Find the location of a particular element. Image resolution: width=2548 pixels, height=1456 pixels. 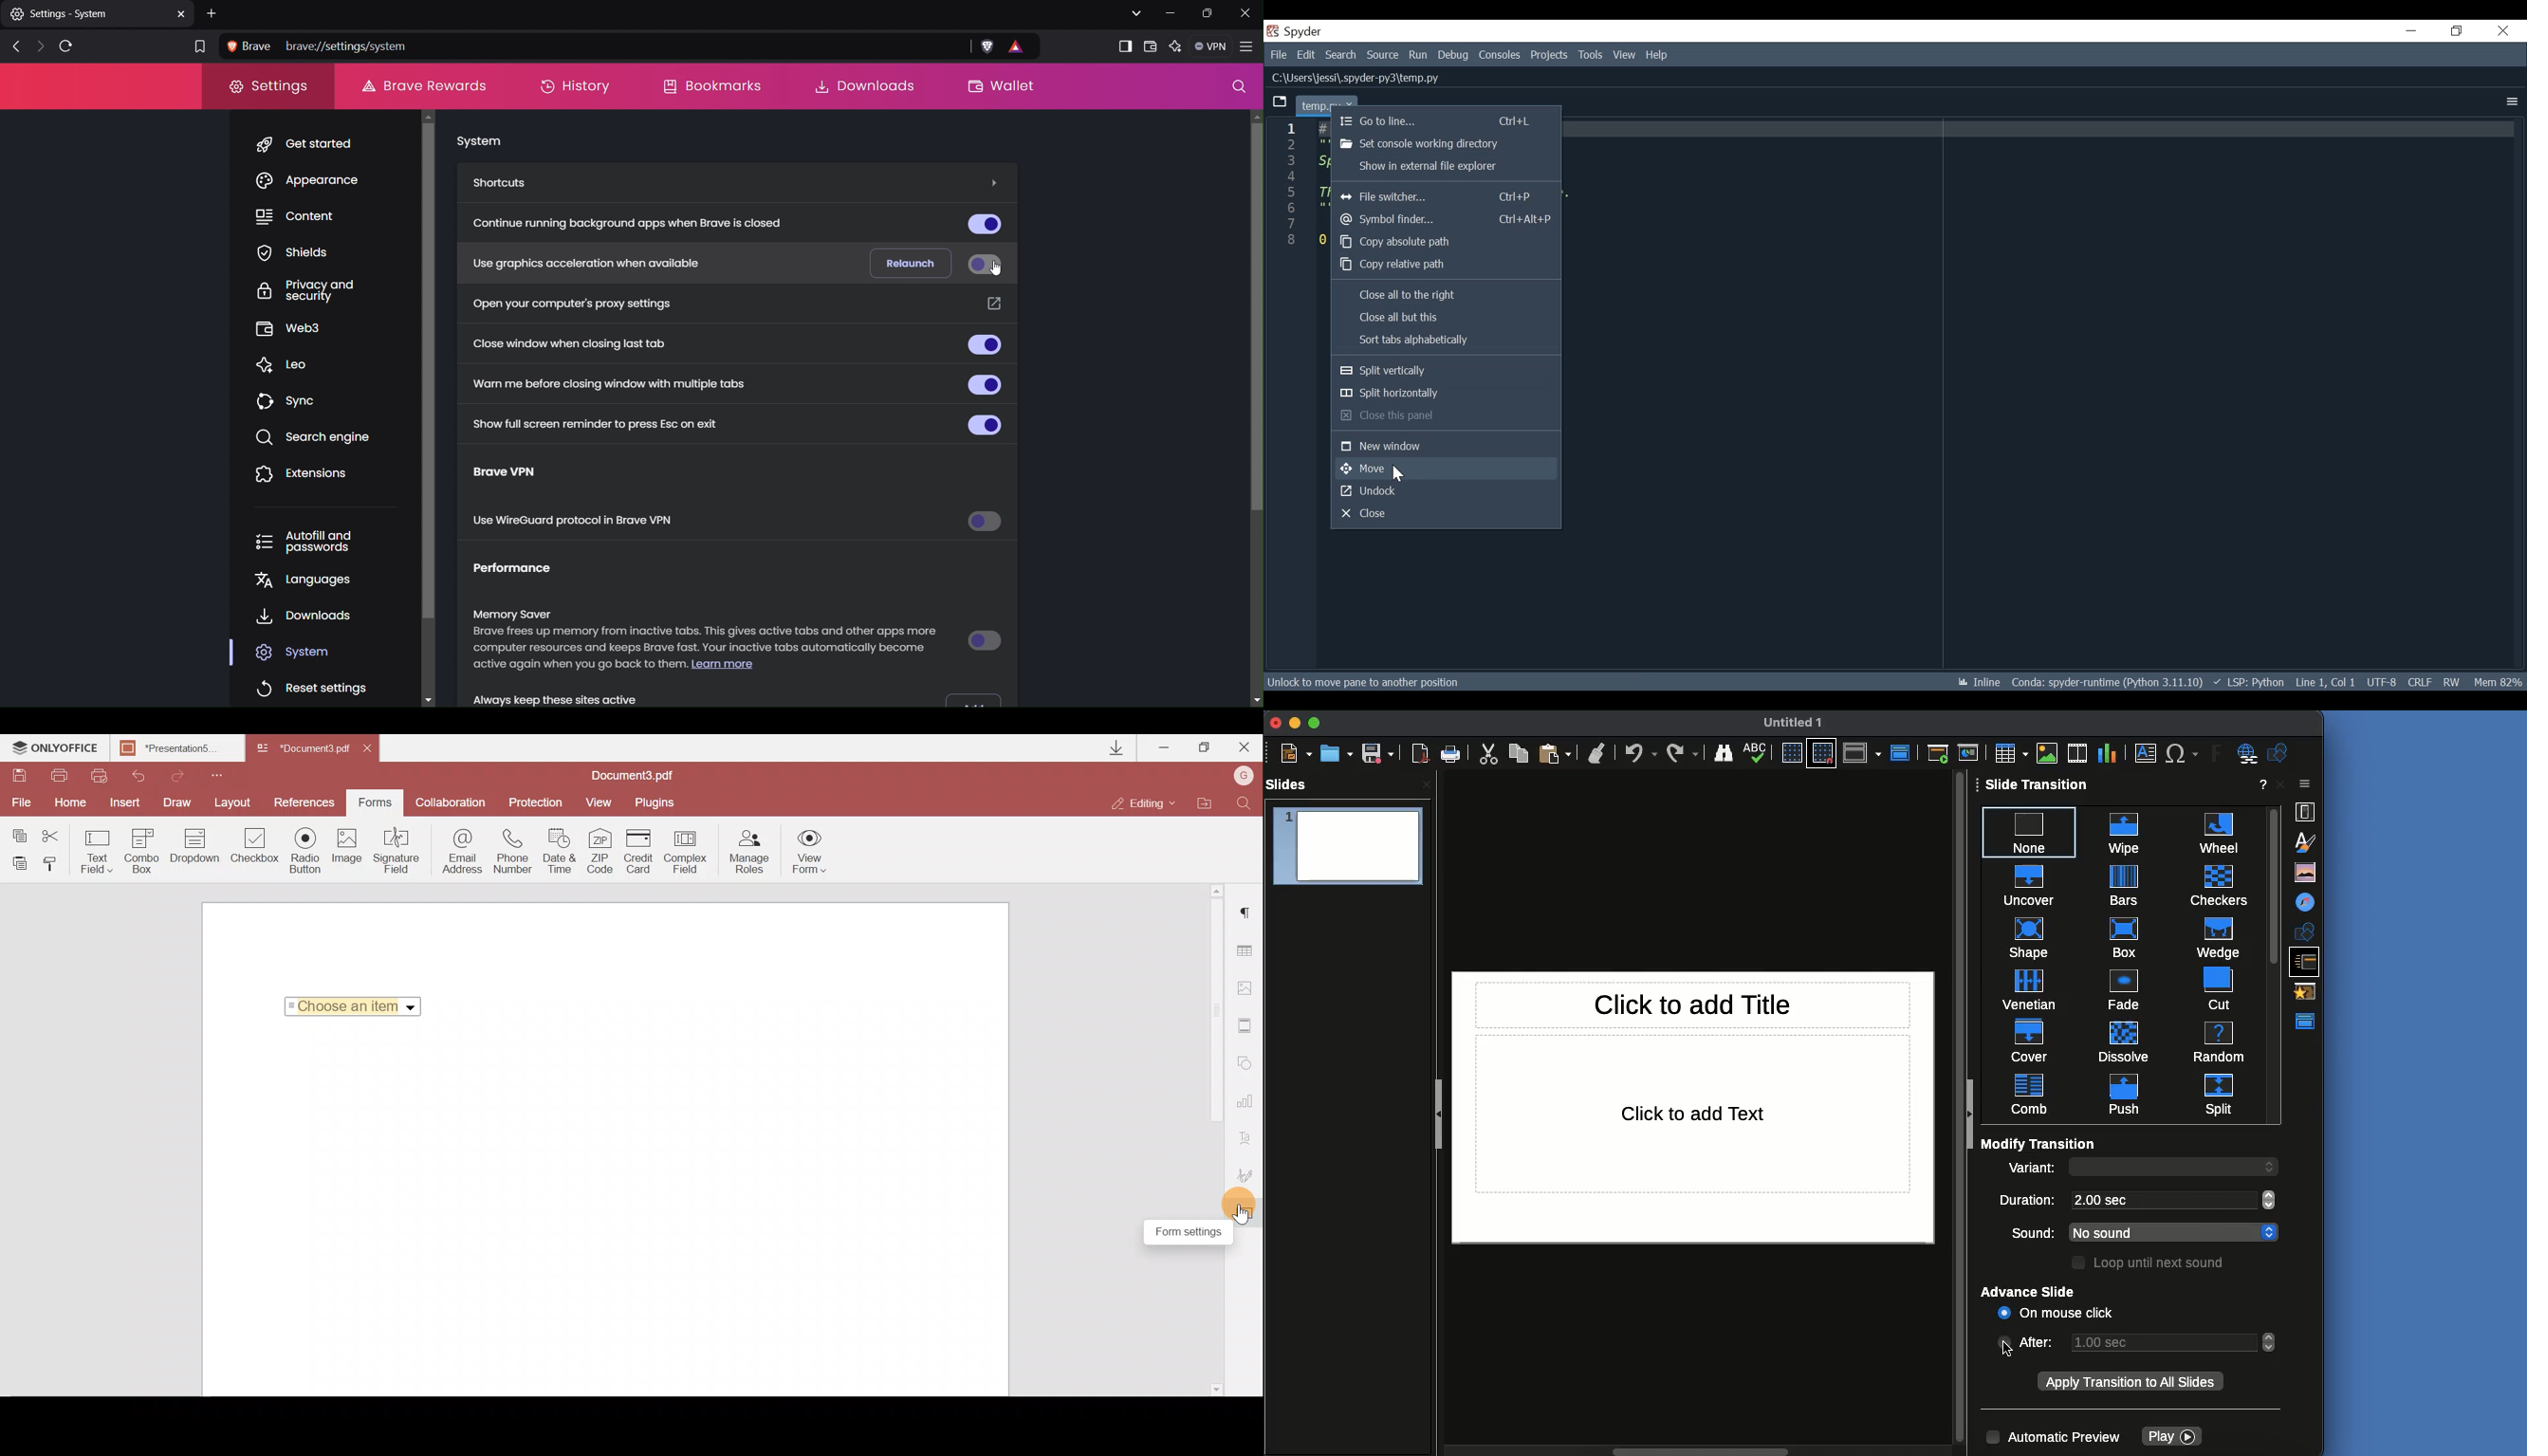

Slide 1 is located at coordinates (1348, 849).